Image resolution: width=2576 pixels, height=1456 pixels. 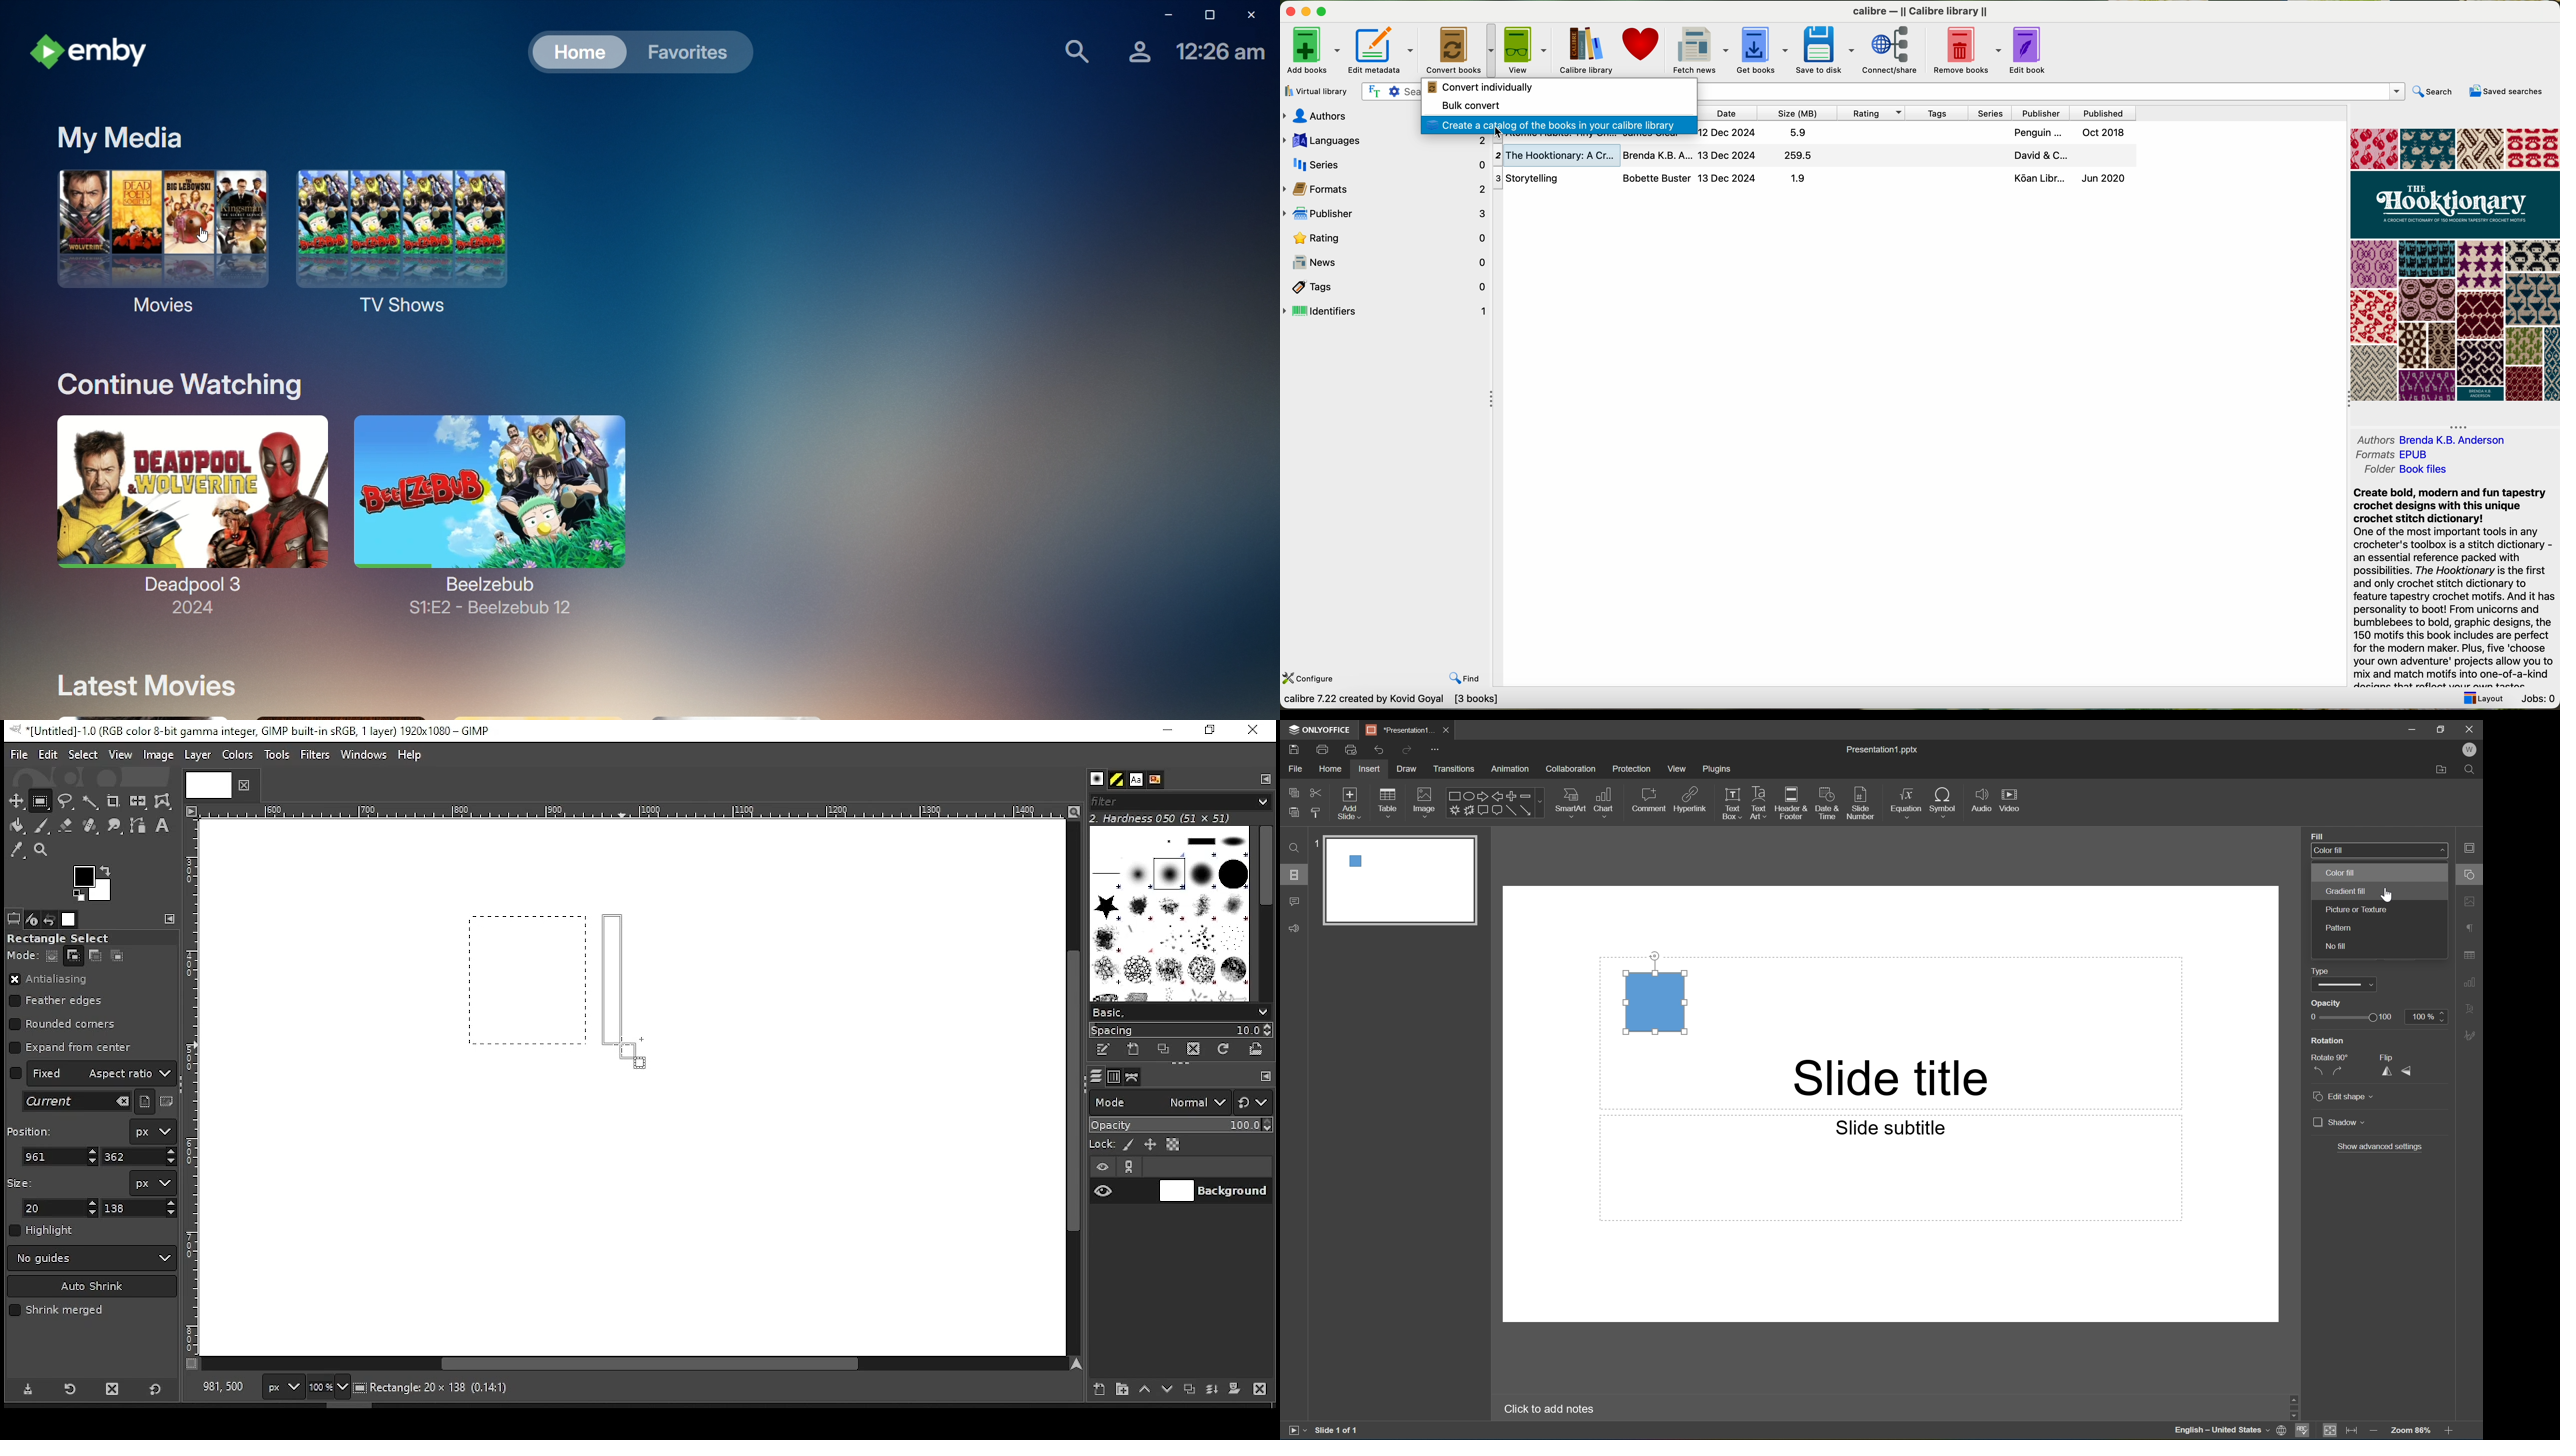 What do you see at coordinates (1172, 1145) in the screenshot?
I see `lock alpha channel` at bounding box center [1172, 1145].